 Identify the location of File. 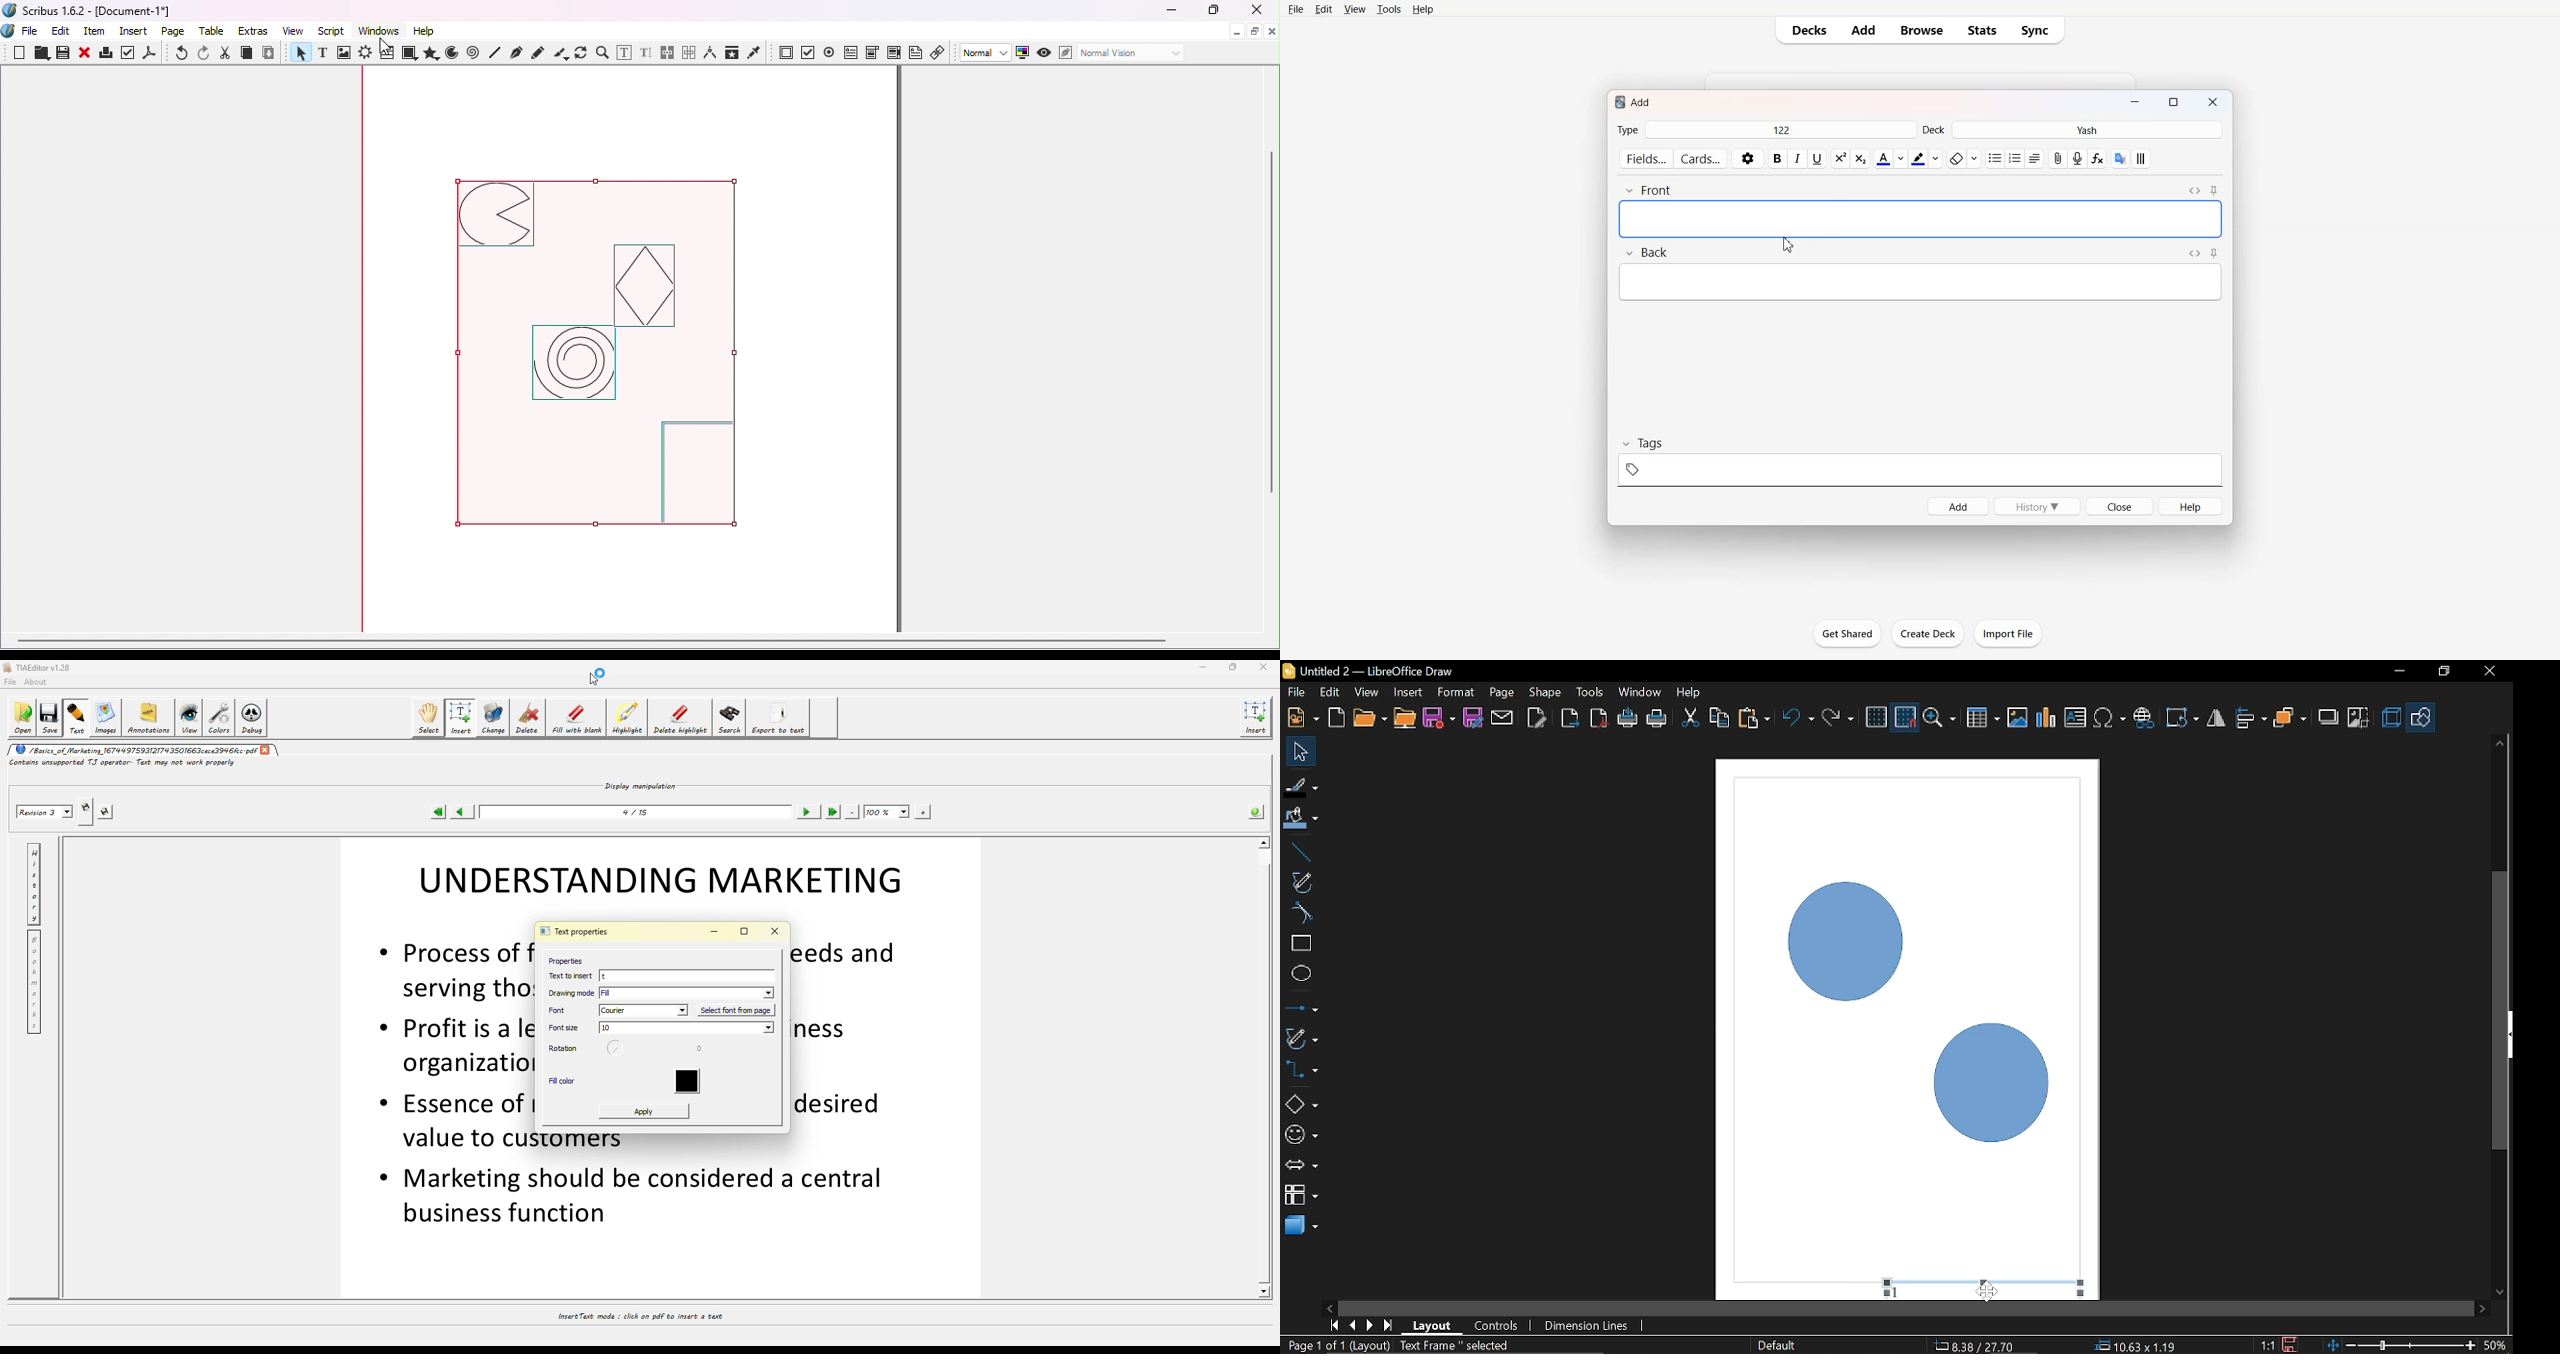
(30, 32).